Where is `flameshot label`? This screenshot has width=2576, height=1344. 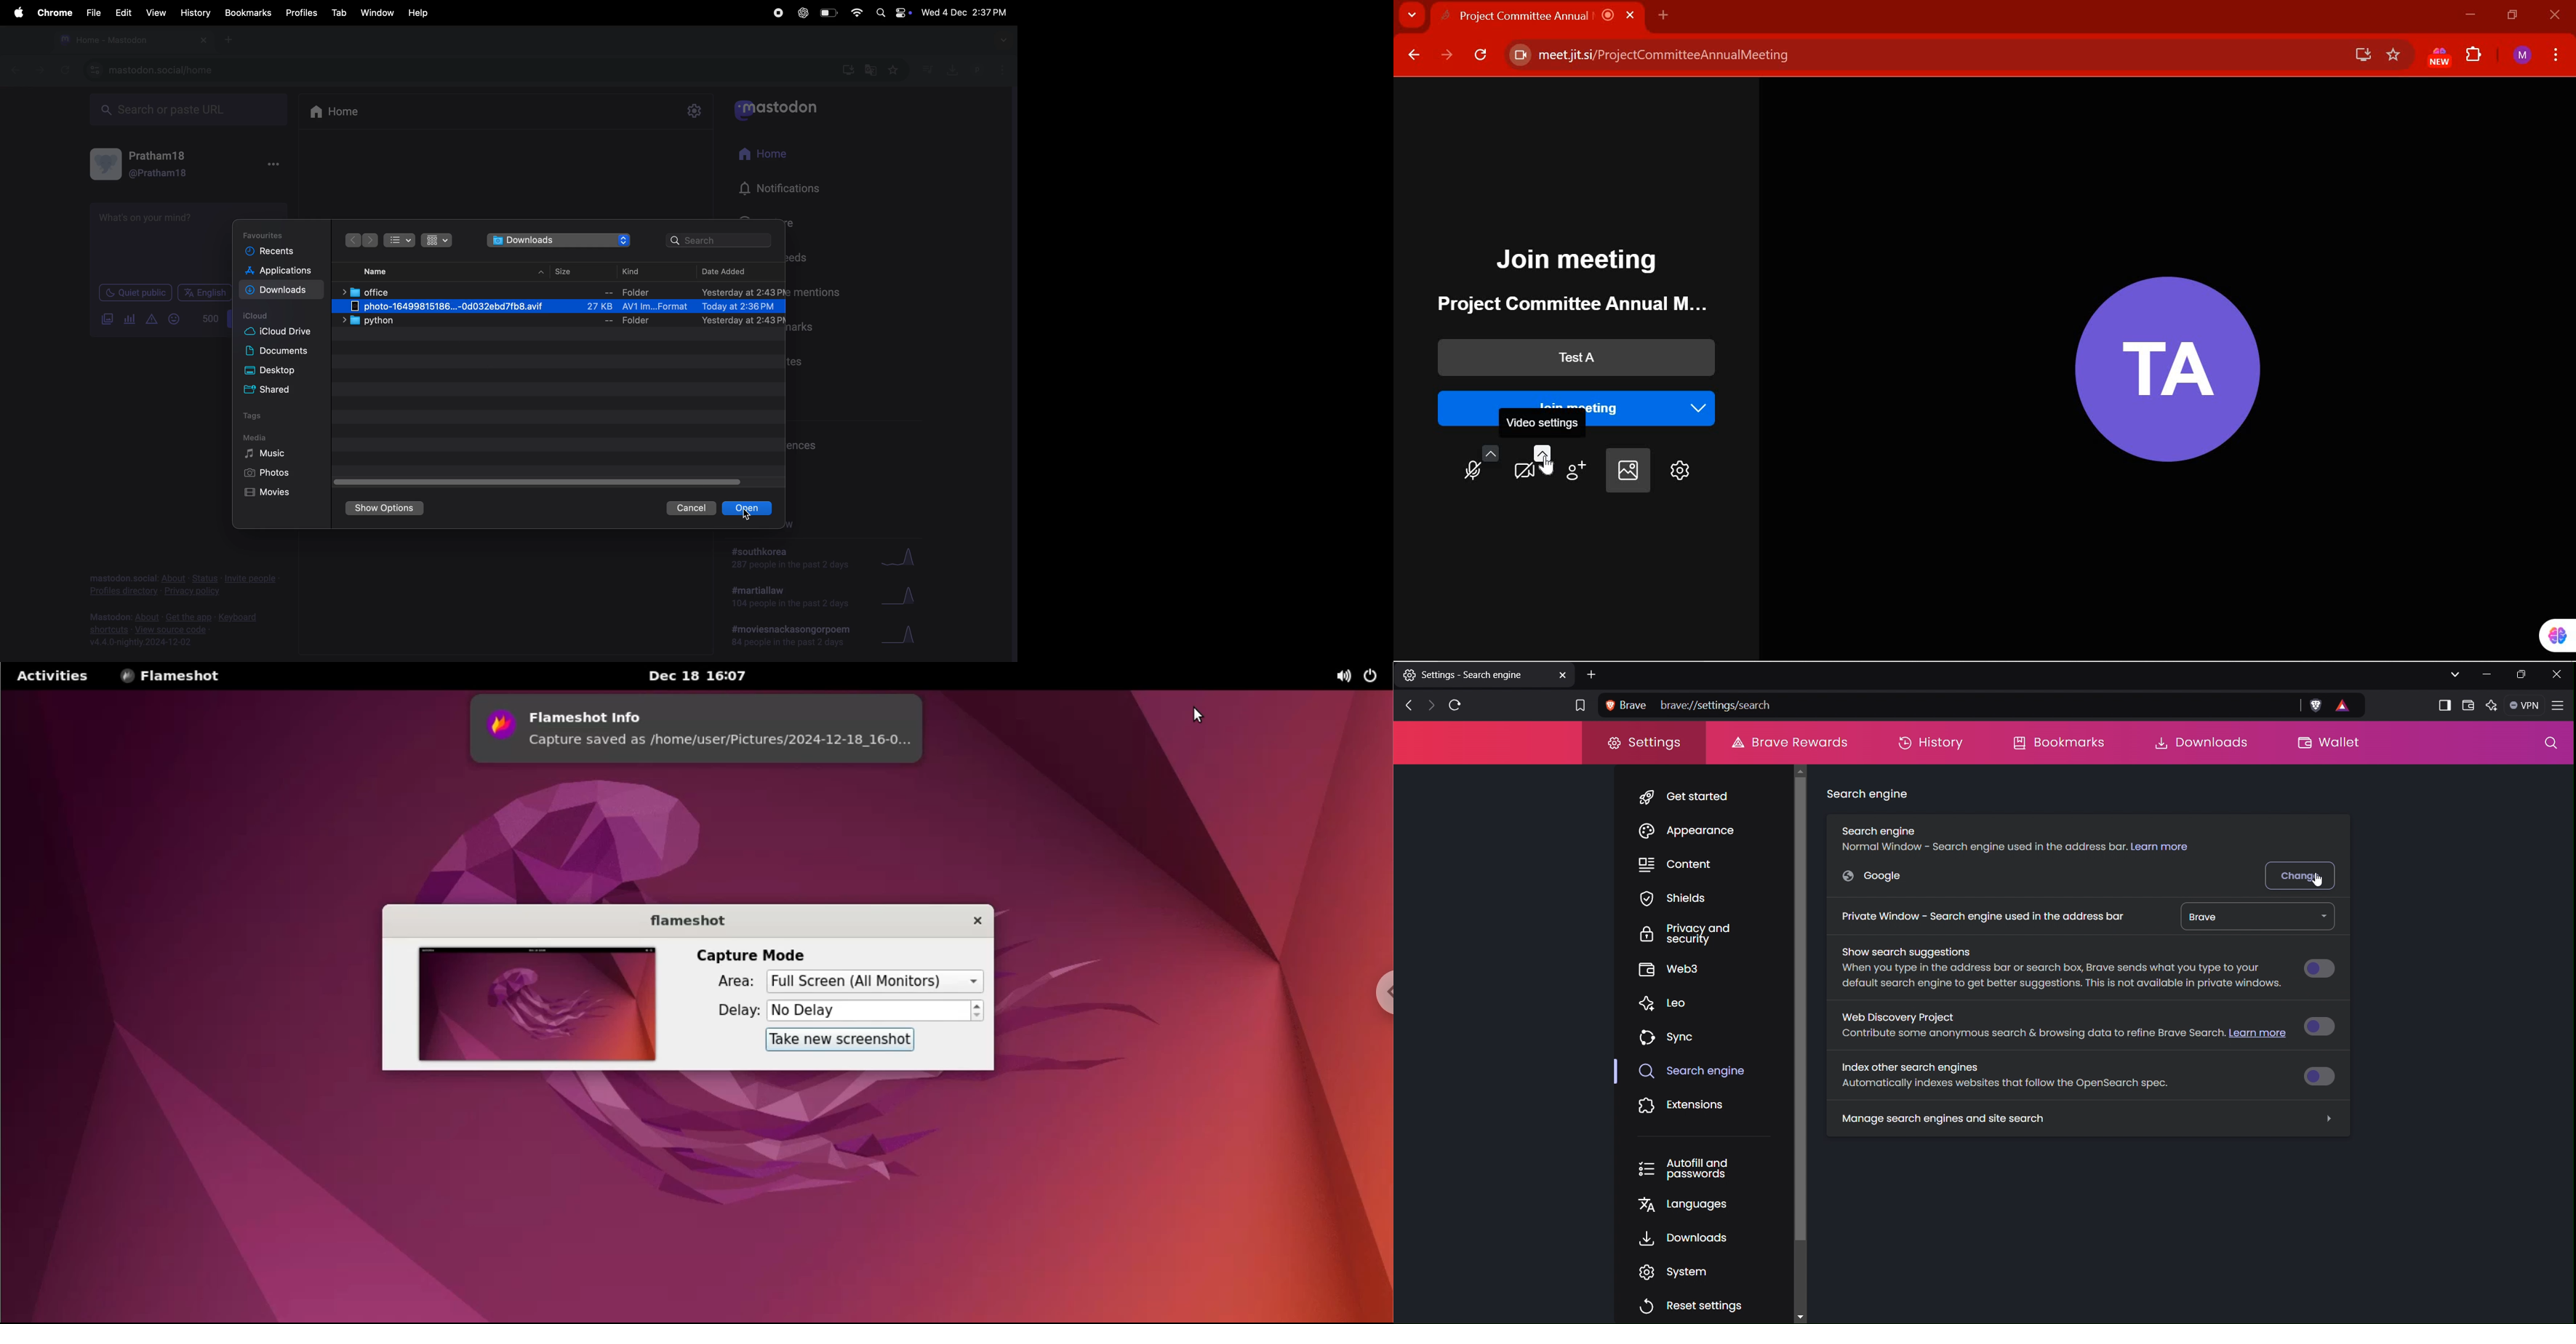
flameshot label is located at coordinates (692, 921).